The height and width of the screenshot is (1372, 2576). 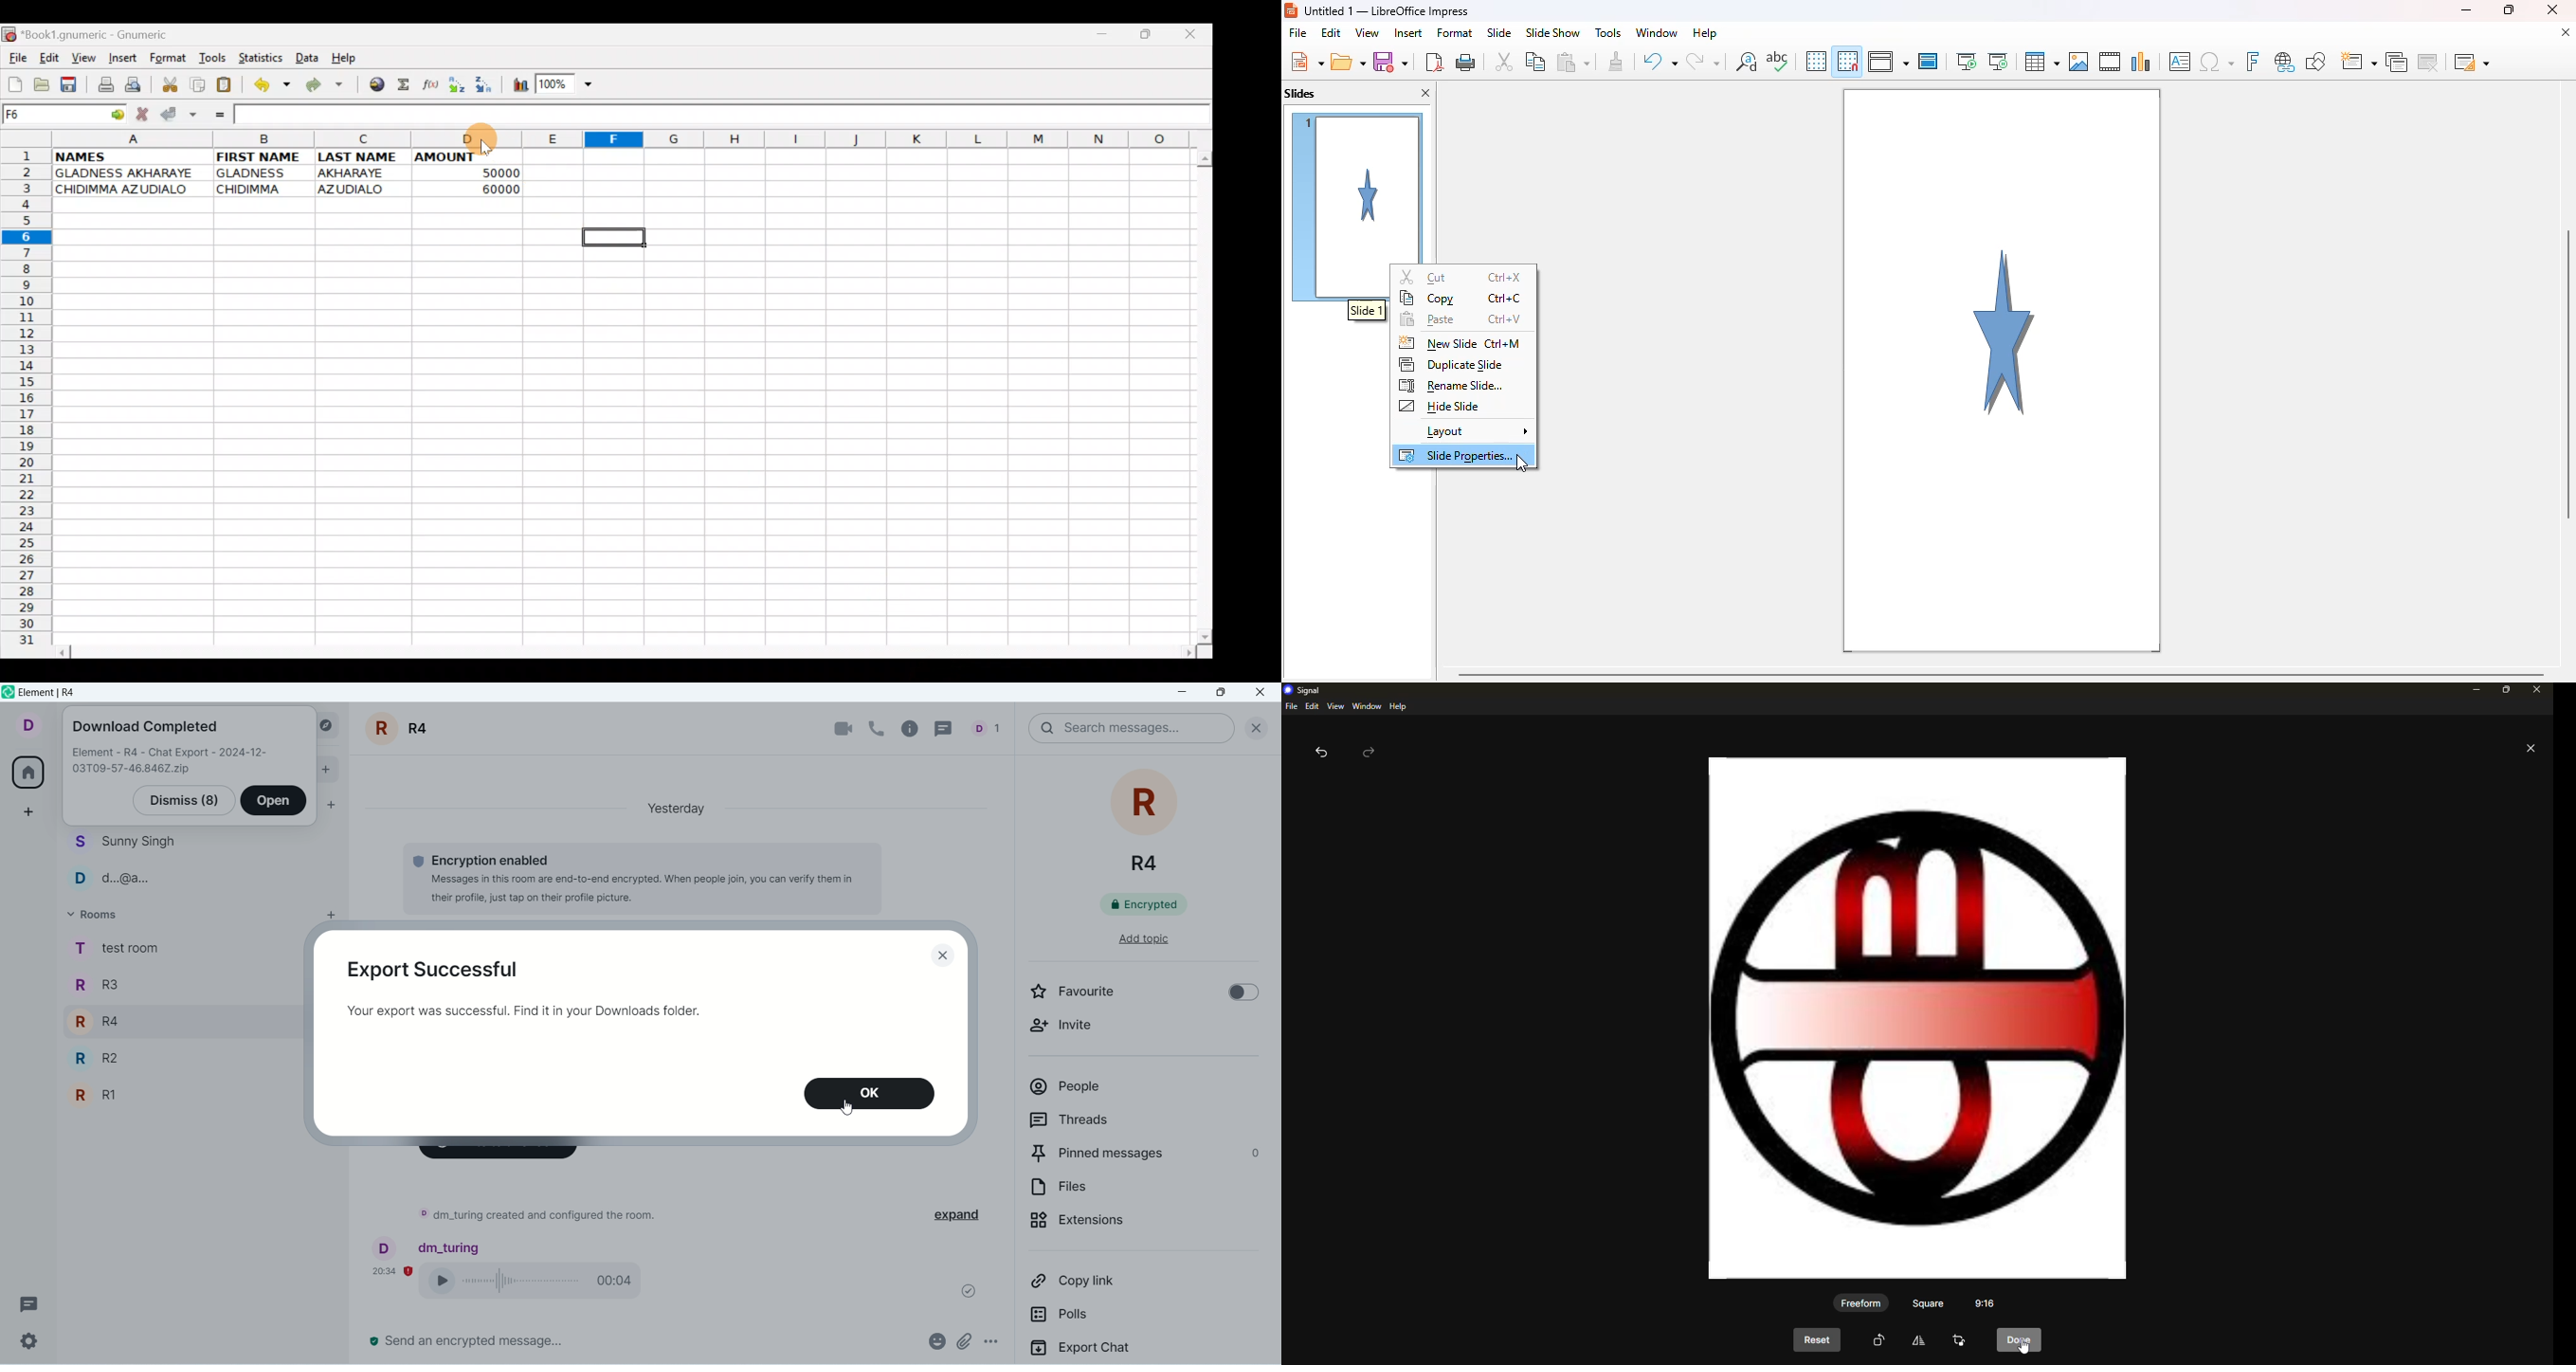 I want to click on attachment, so click(x=963, y=1341).